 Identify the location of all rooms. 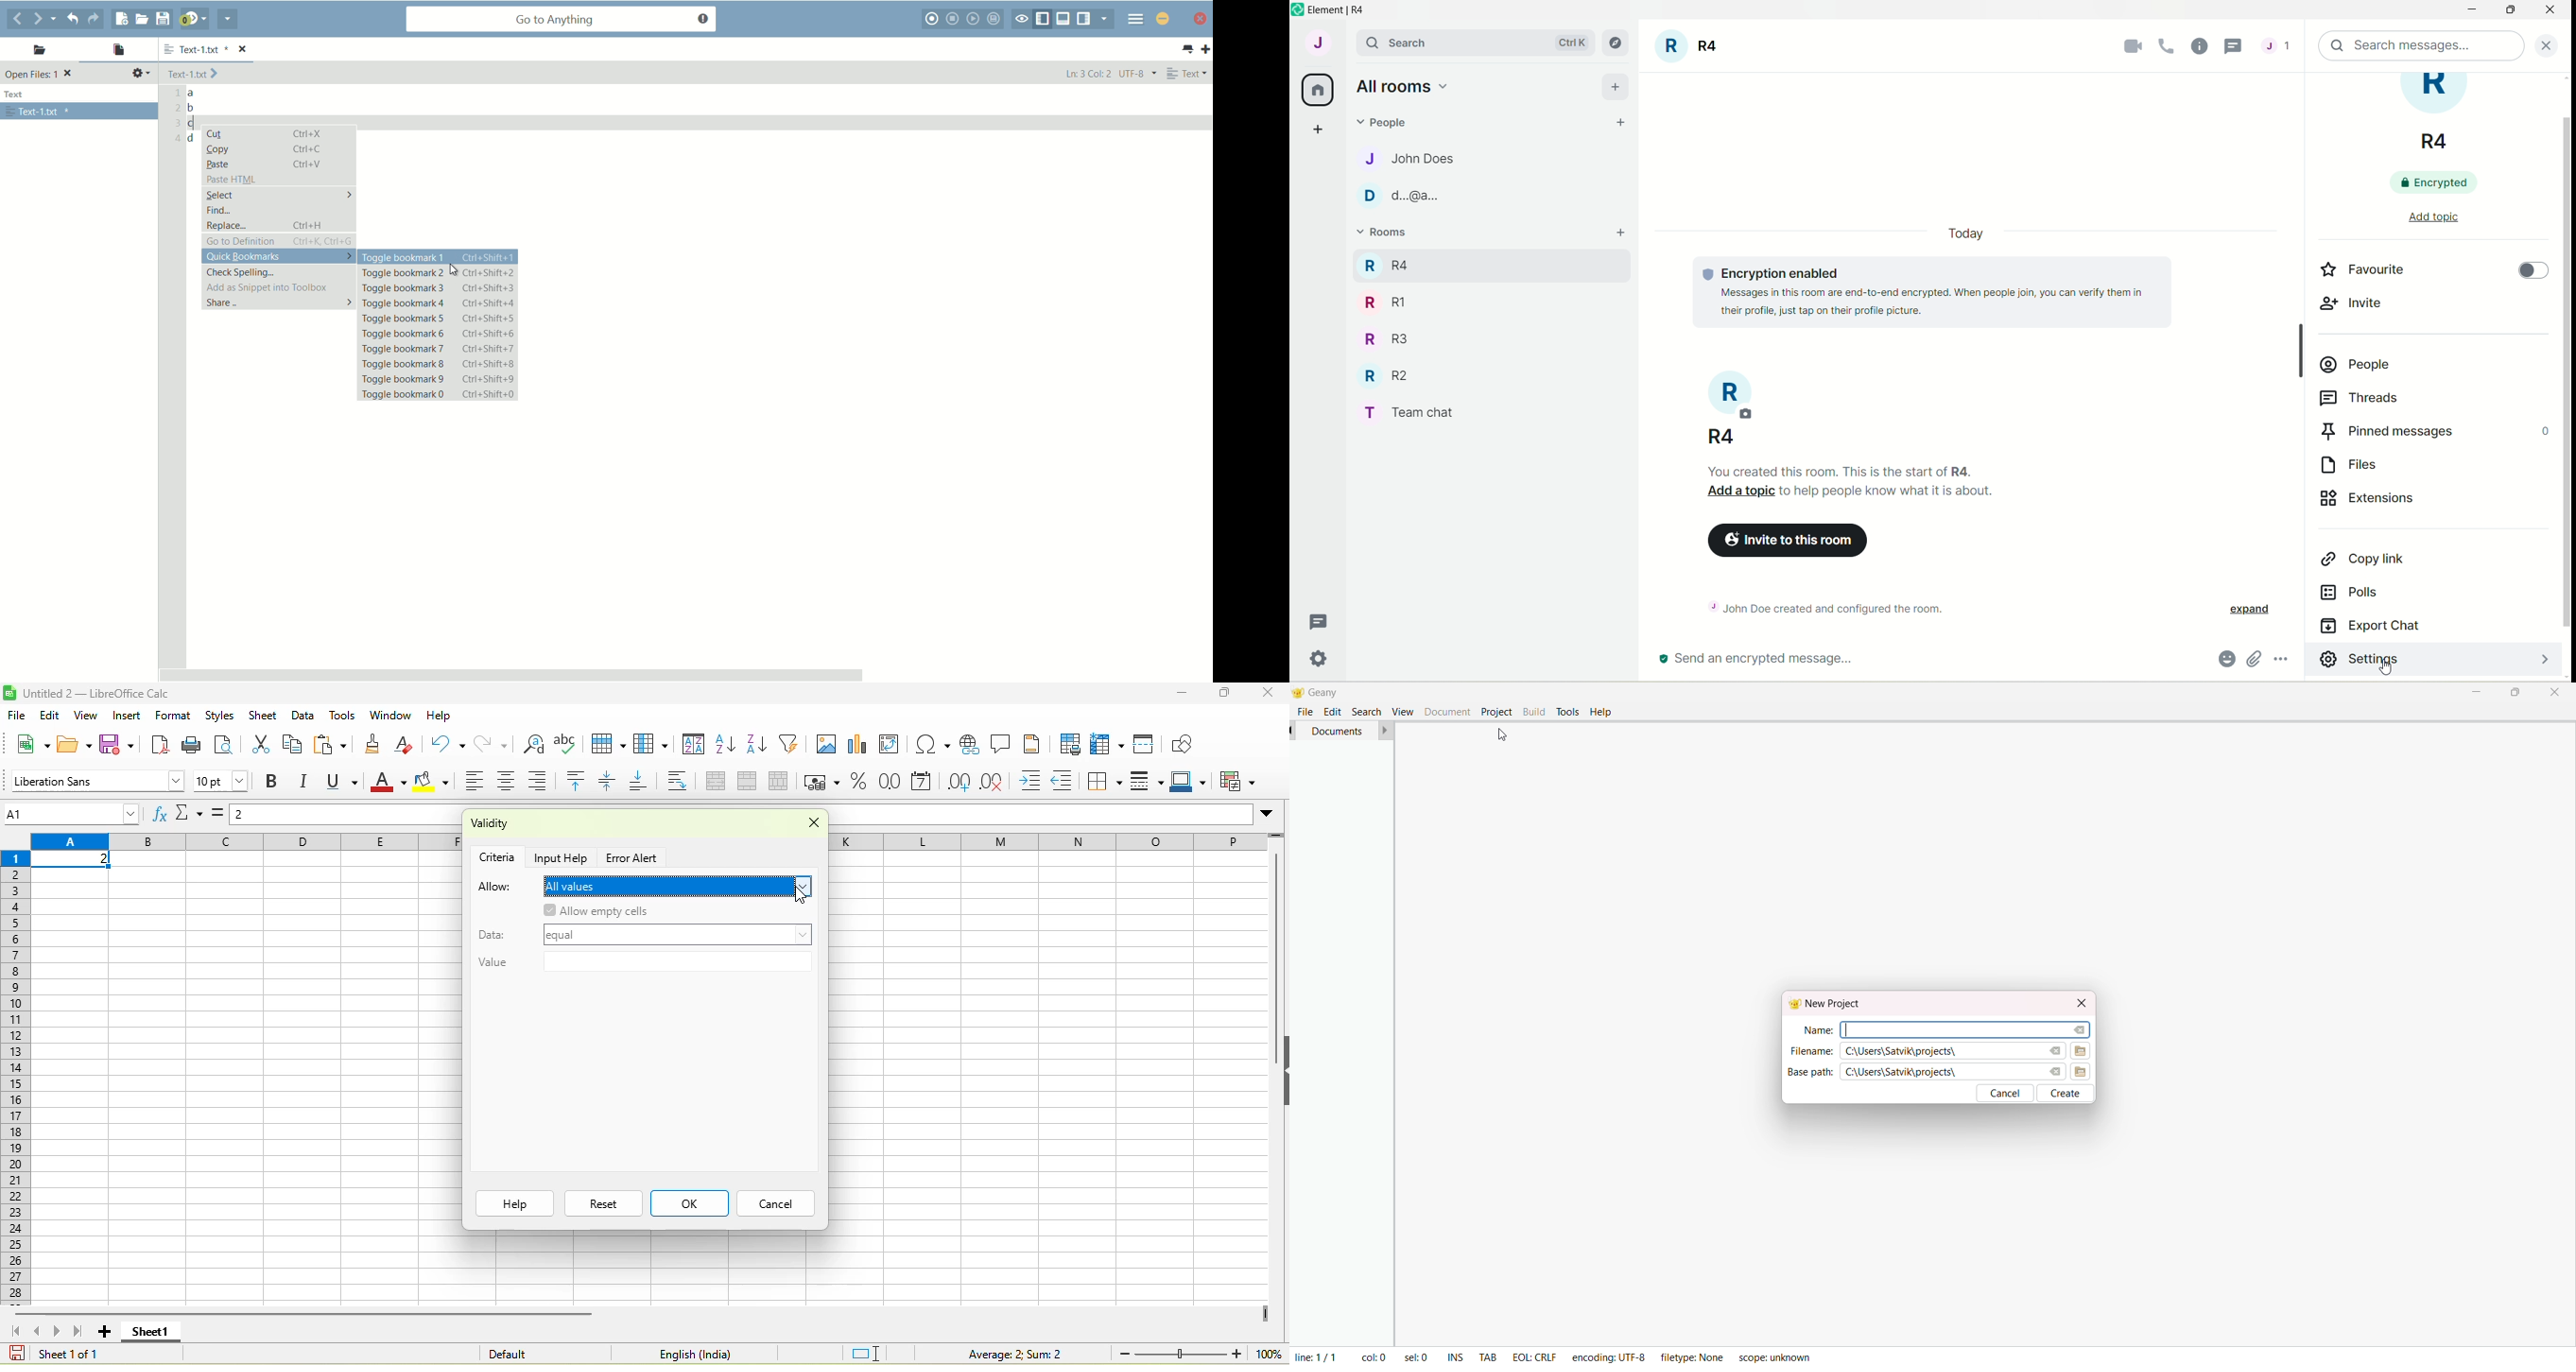
(1318, 90).